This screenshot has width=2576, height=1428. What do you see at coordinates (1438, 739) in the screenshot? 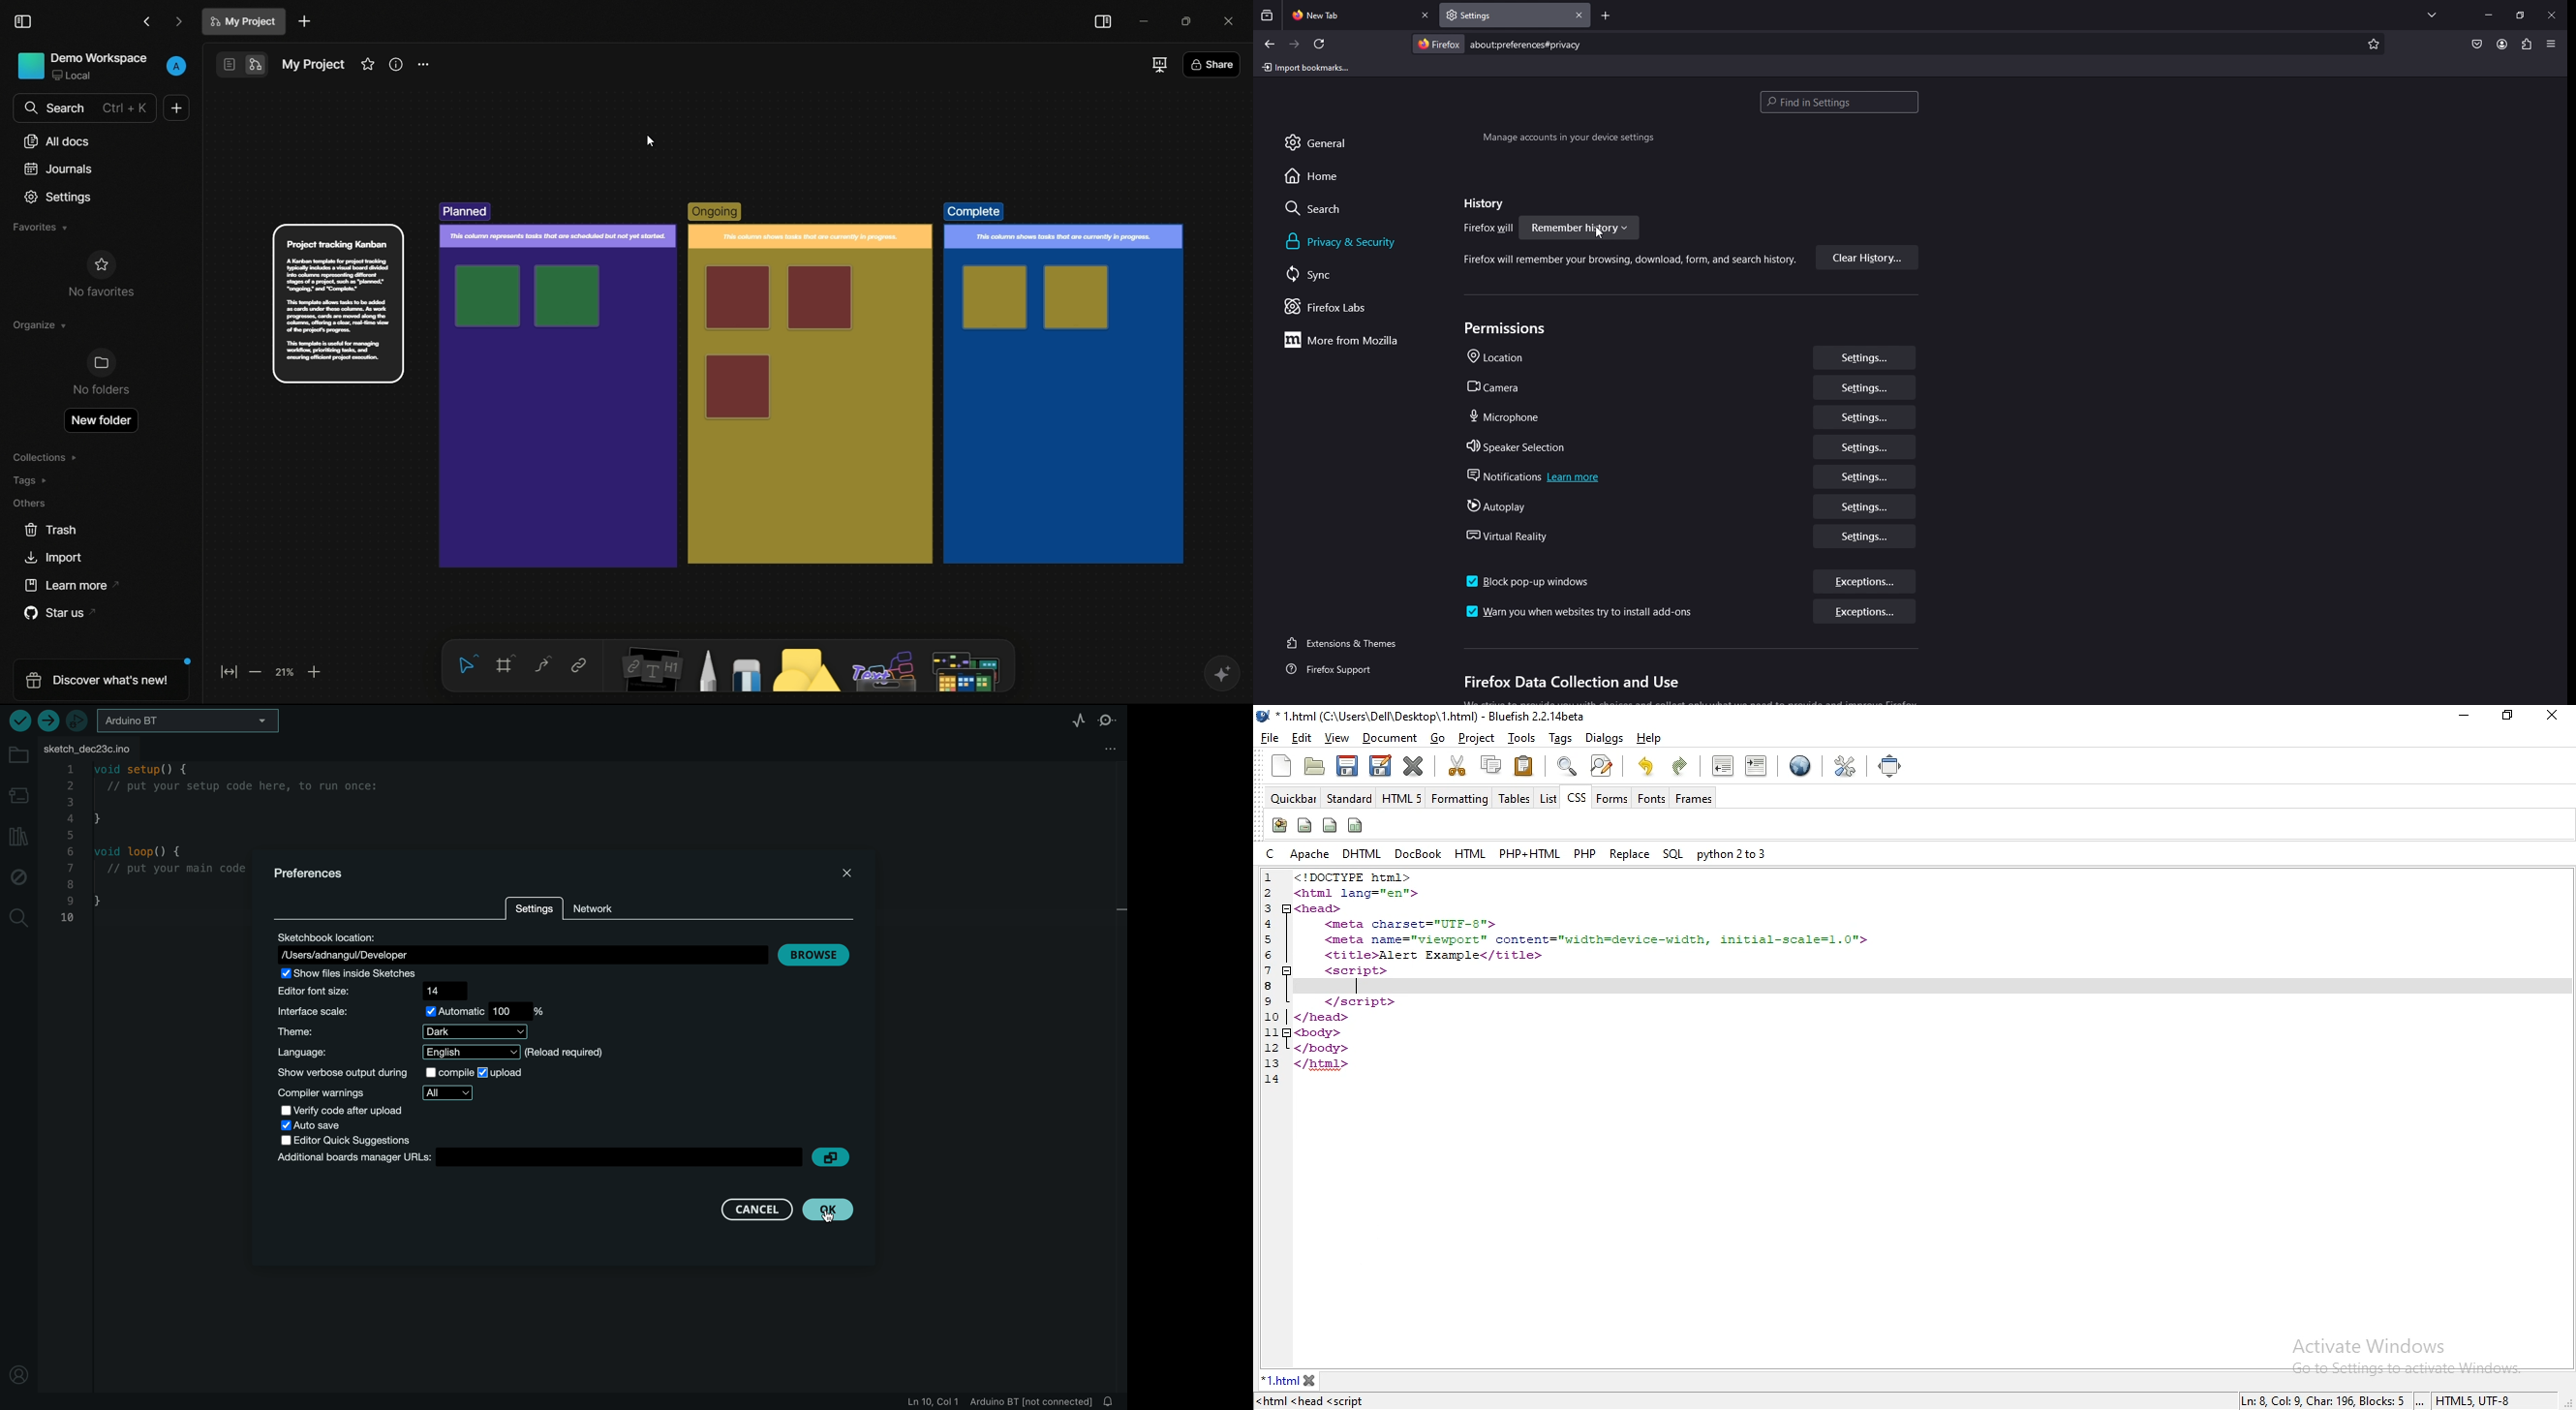
I see `go` at bounding box center [1438, 739].